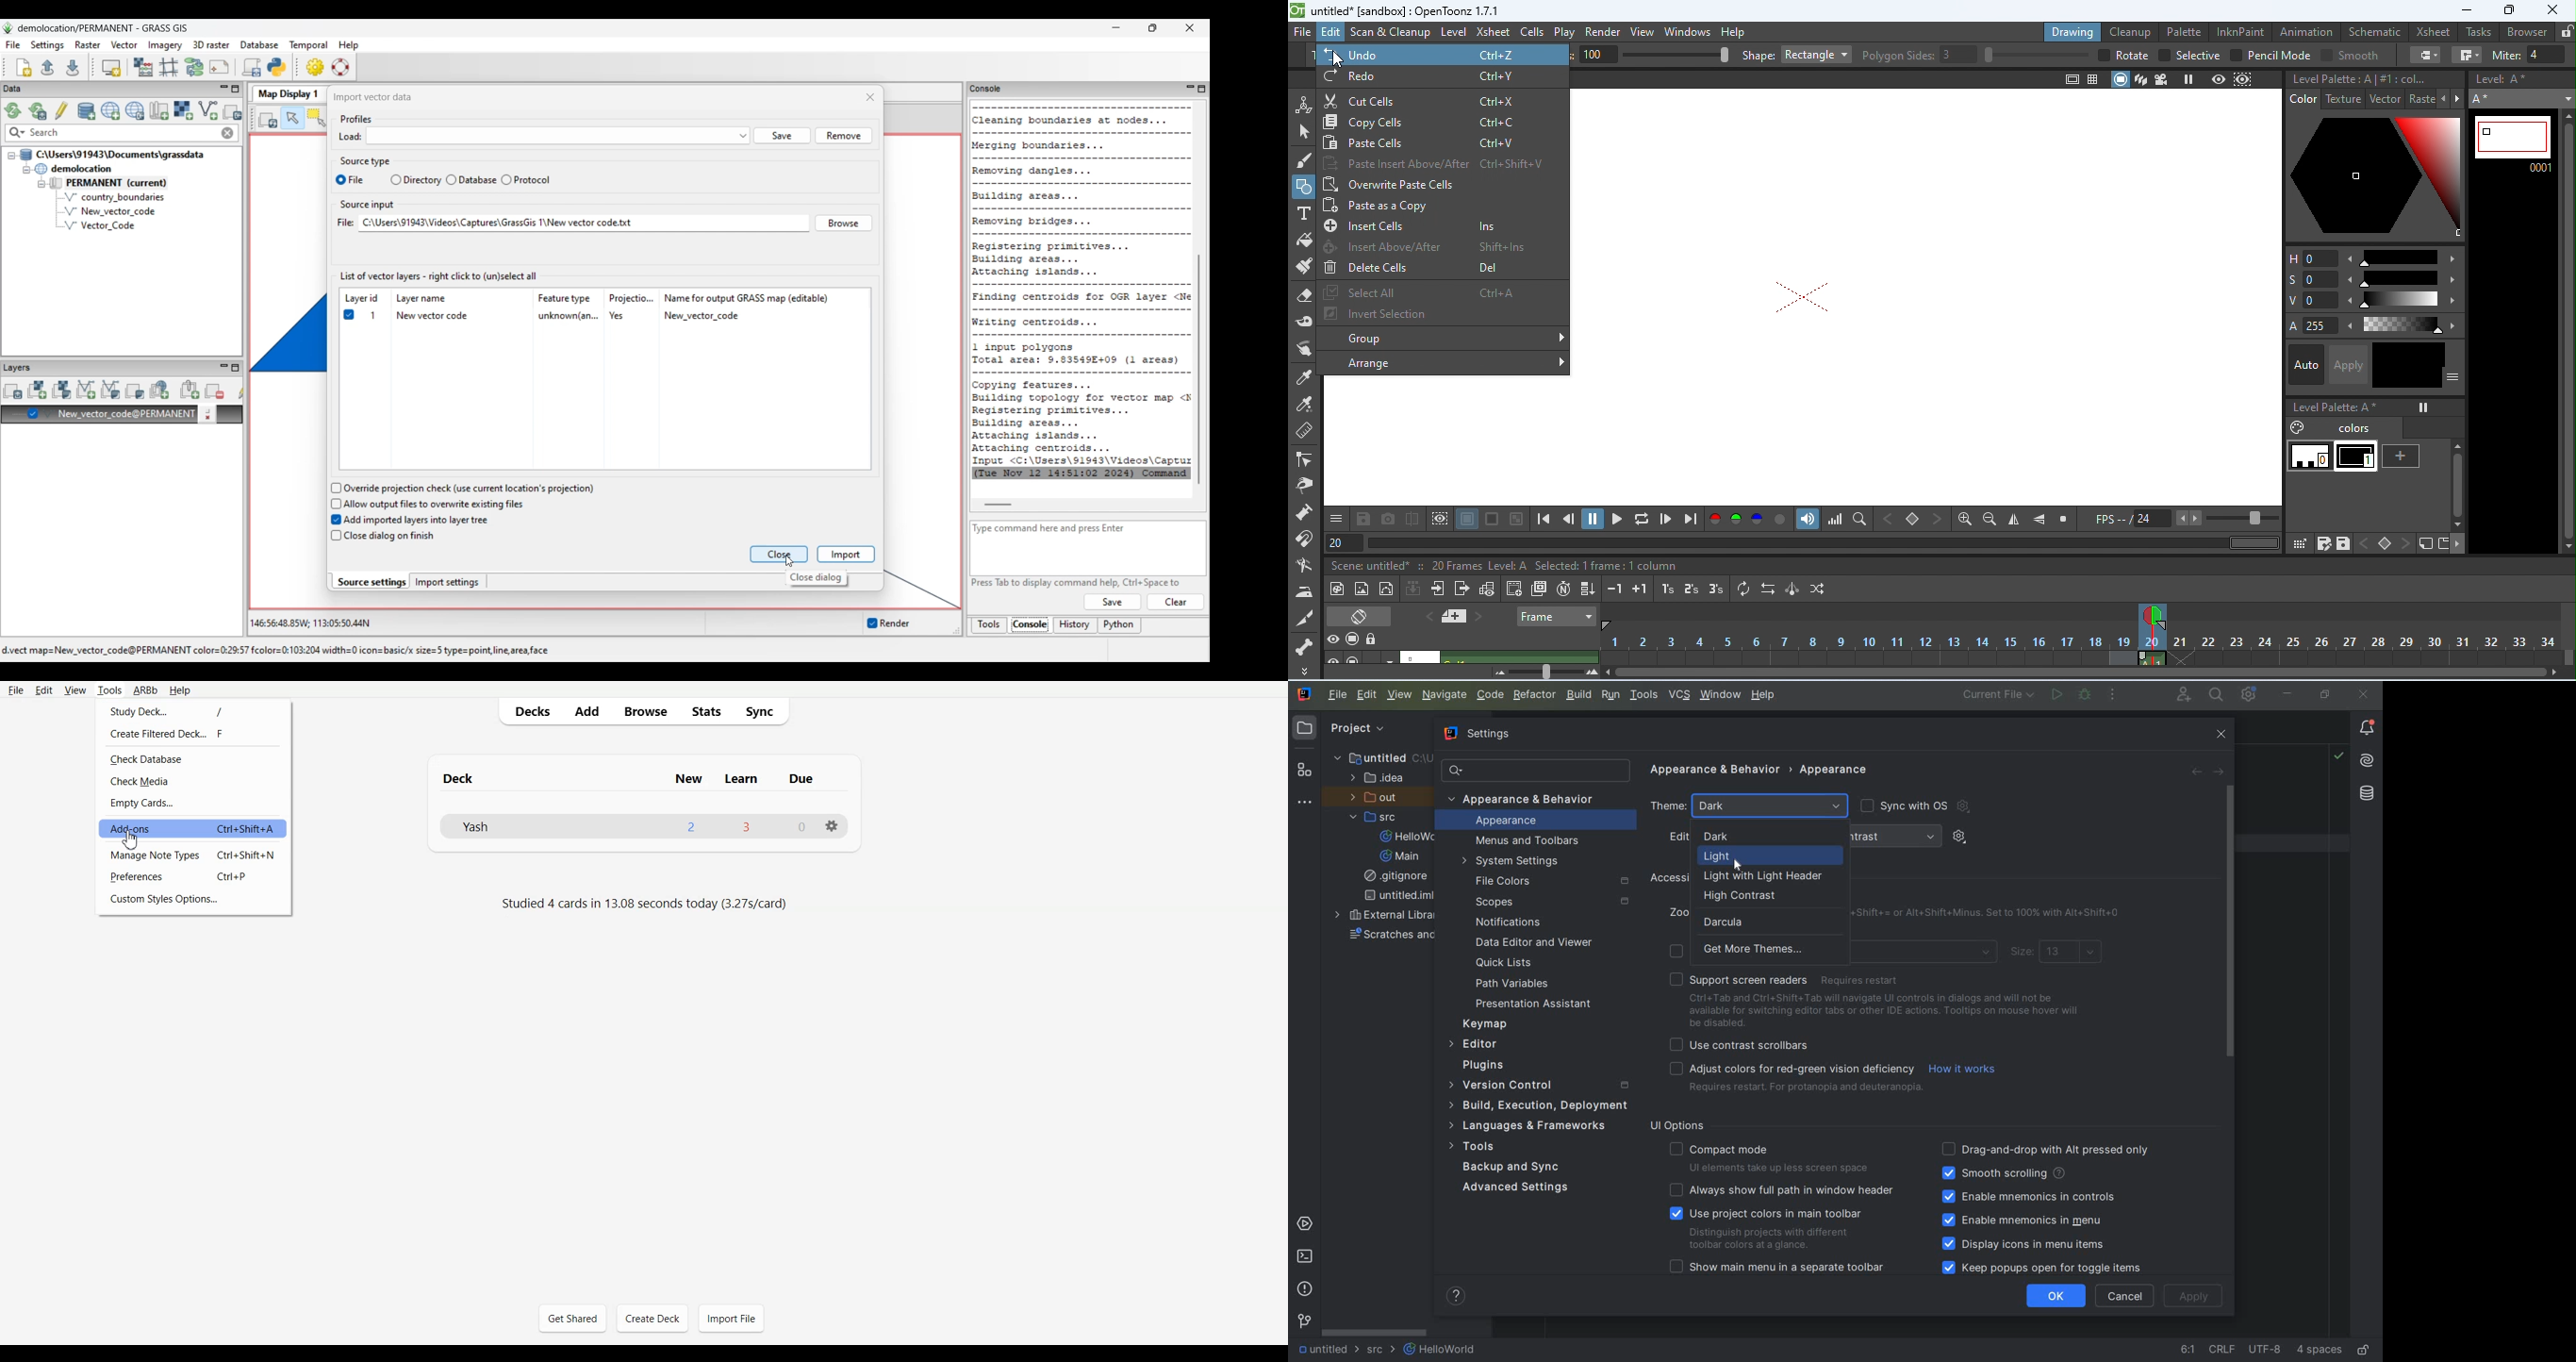 This screenshot has width=2576, height=1372. What do you see at coordinates (1410, 656) in the screenshot?
I see `scene untitled 2` at bounding box center [1410, 656].